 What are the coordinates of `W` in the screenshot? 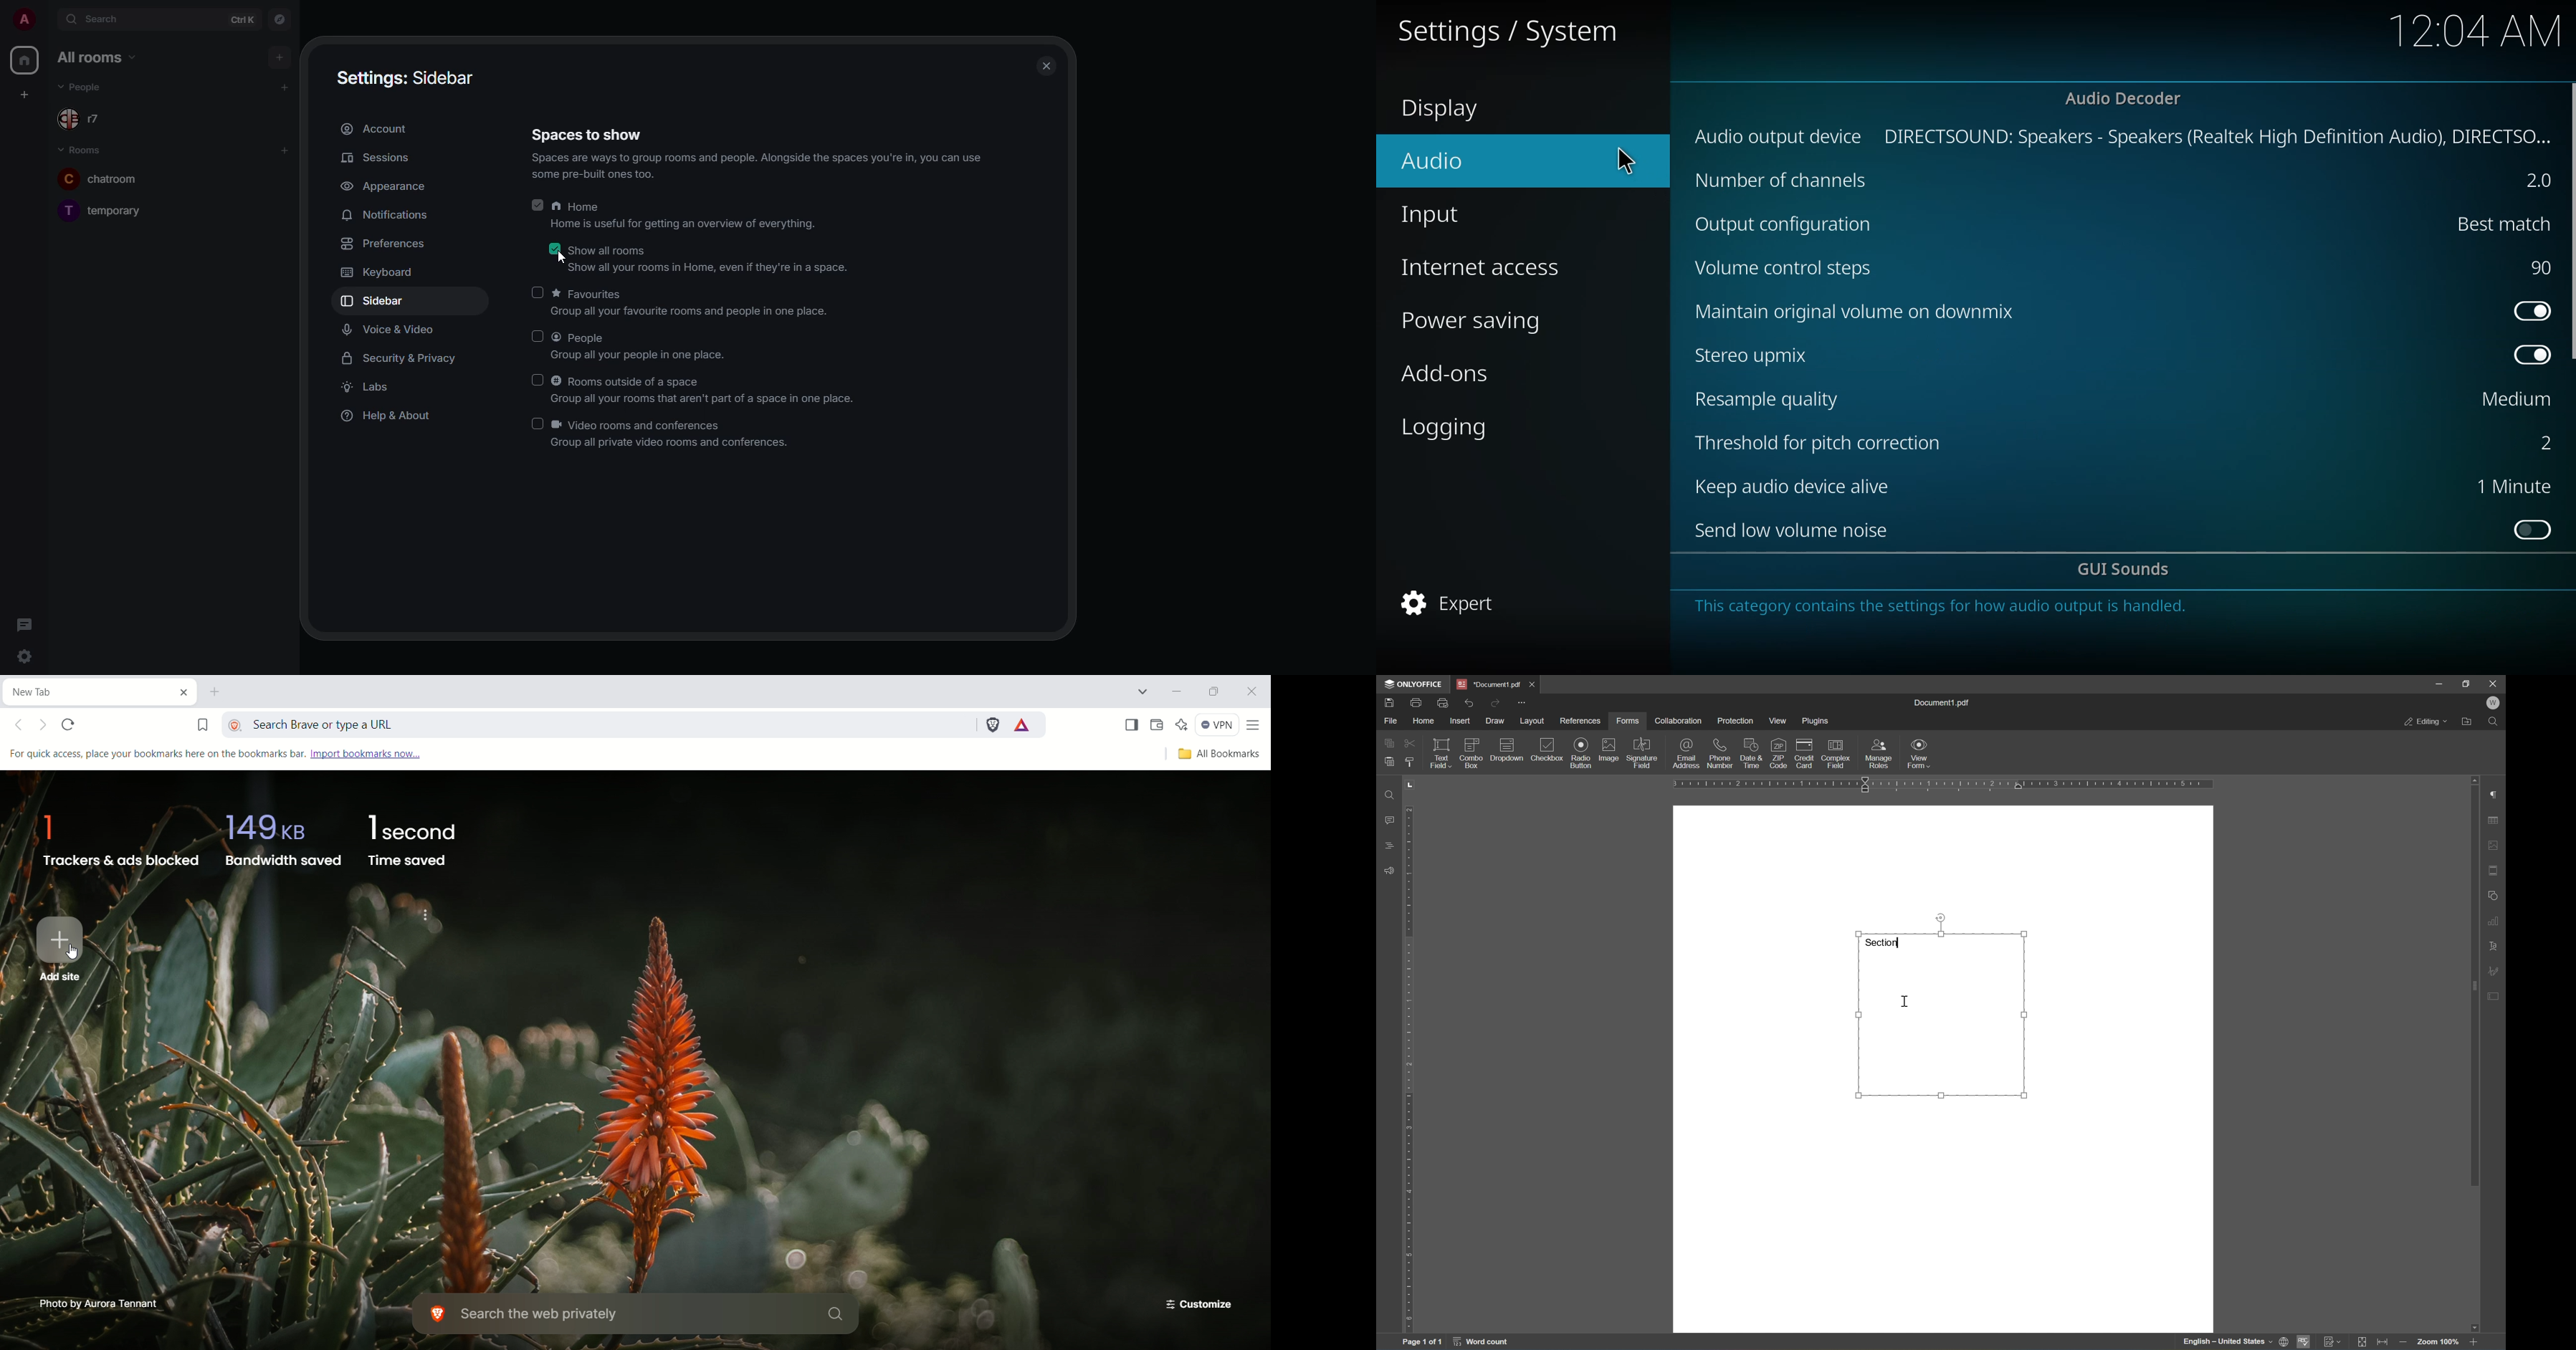 It's located at (2494, 703).